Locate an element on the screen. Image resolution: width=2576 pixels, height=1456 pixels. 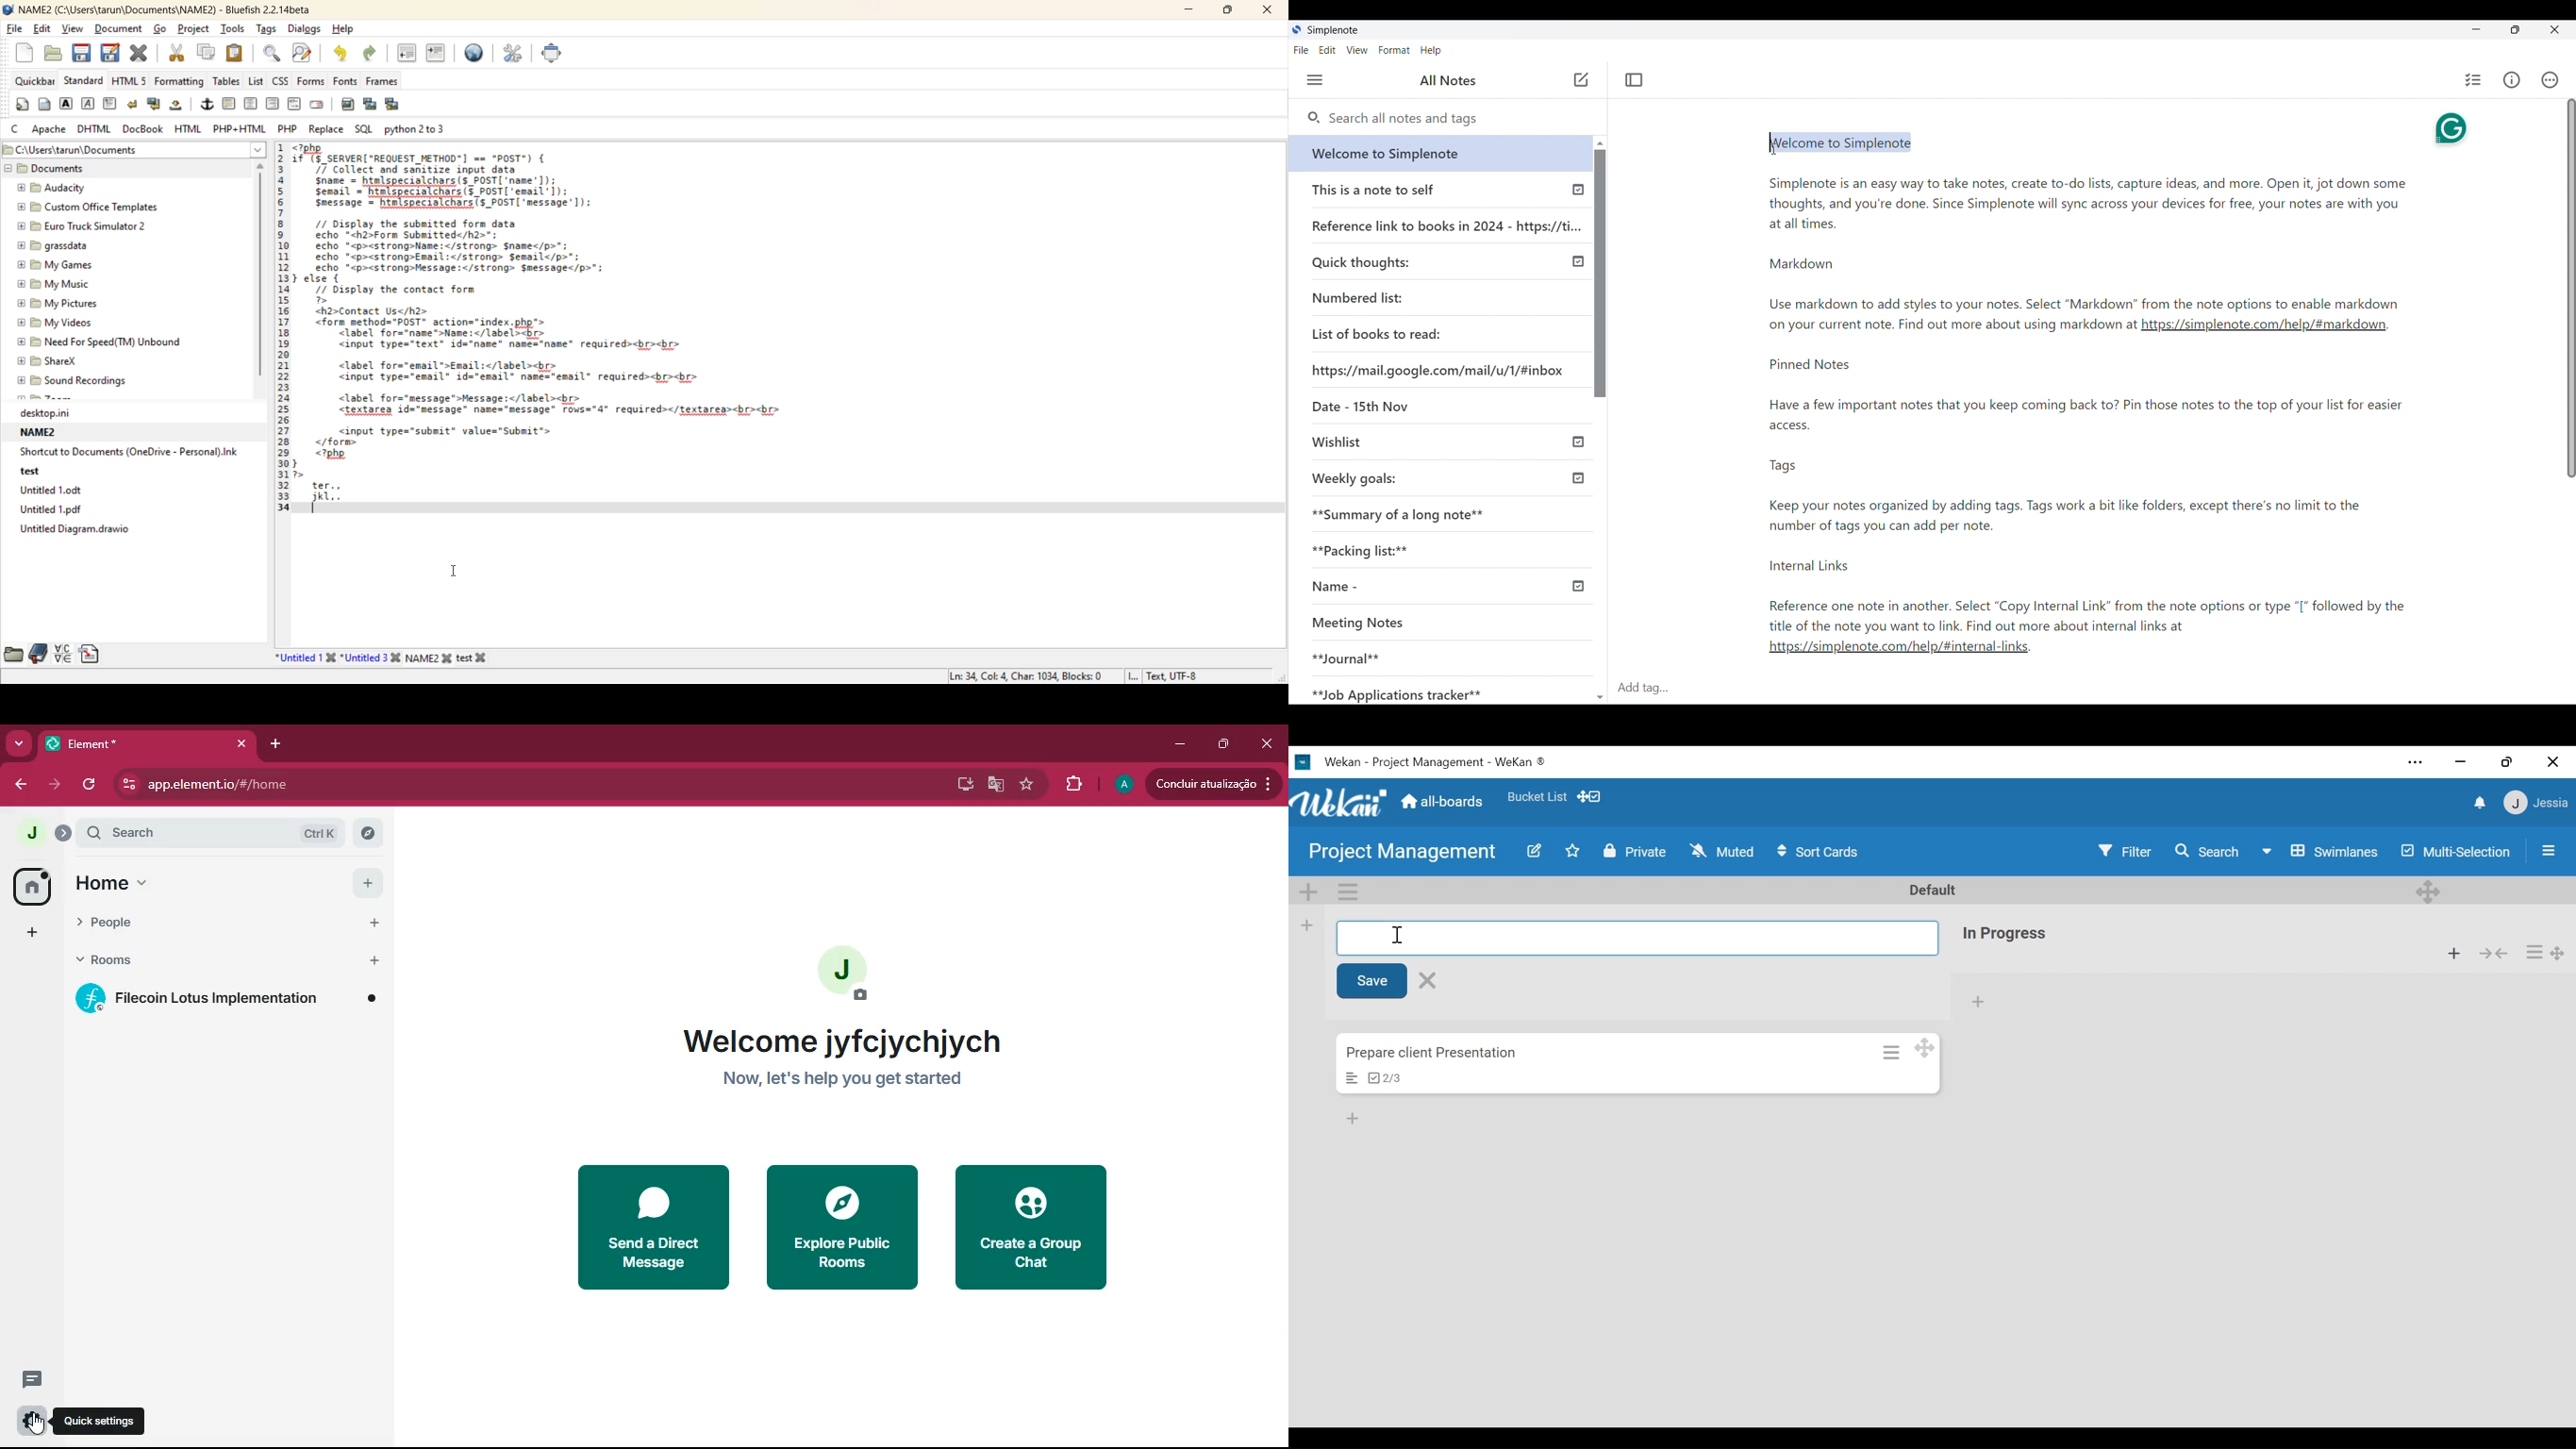
message is located at coordinates (32, 1378).